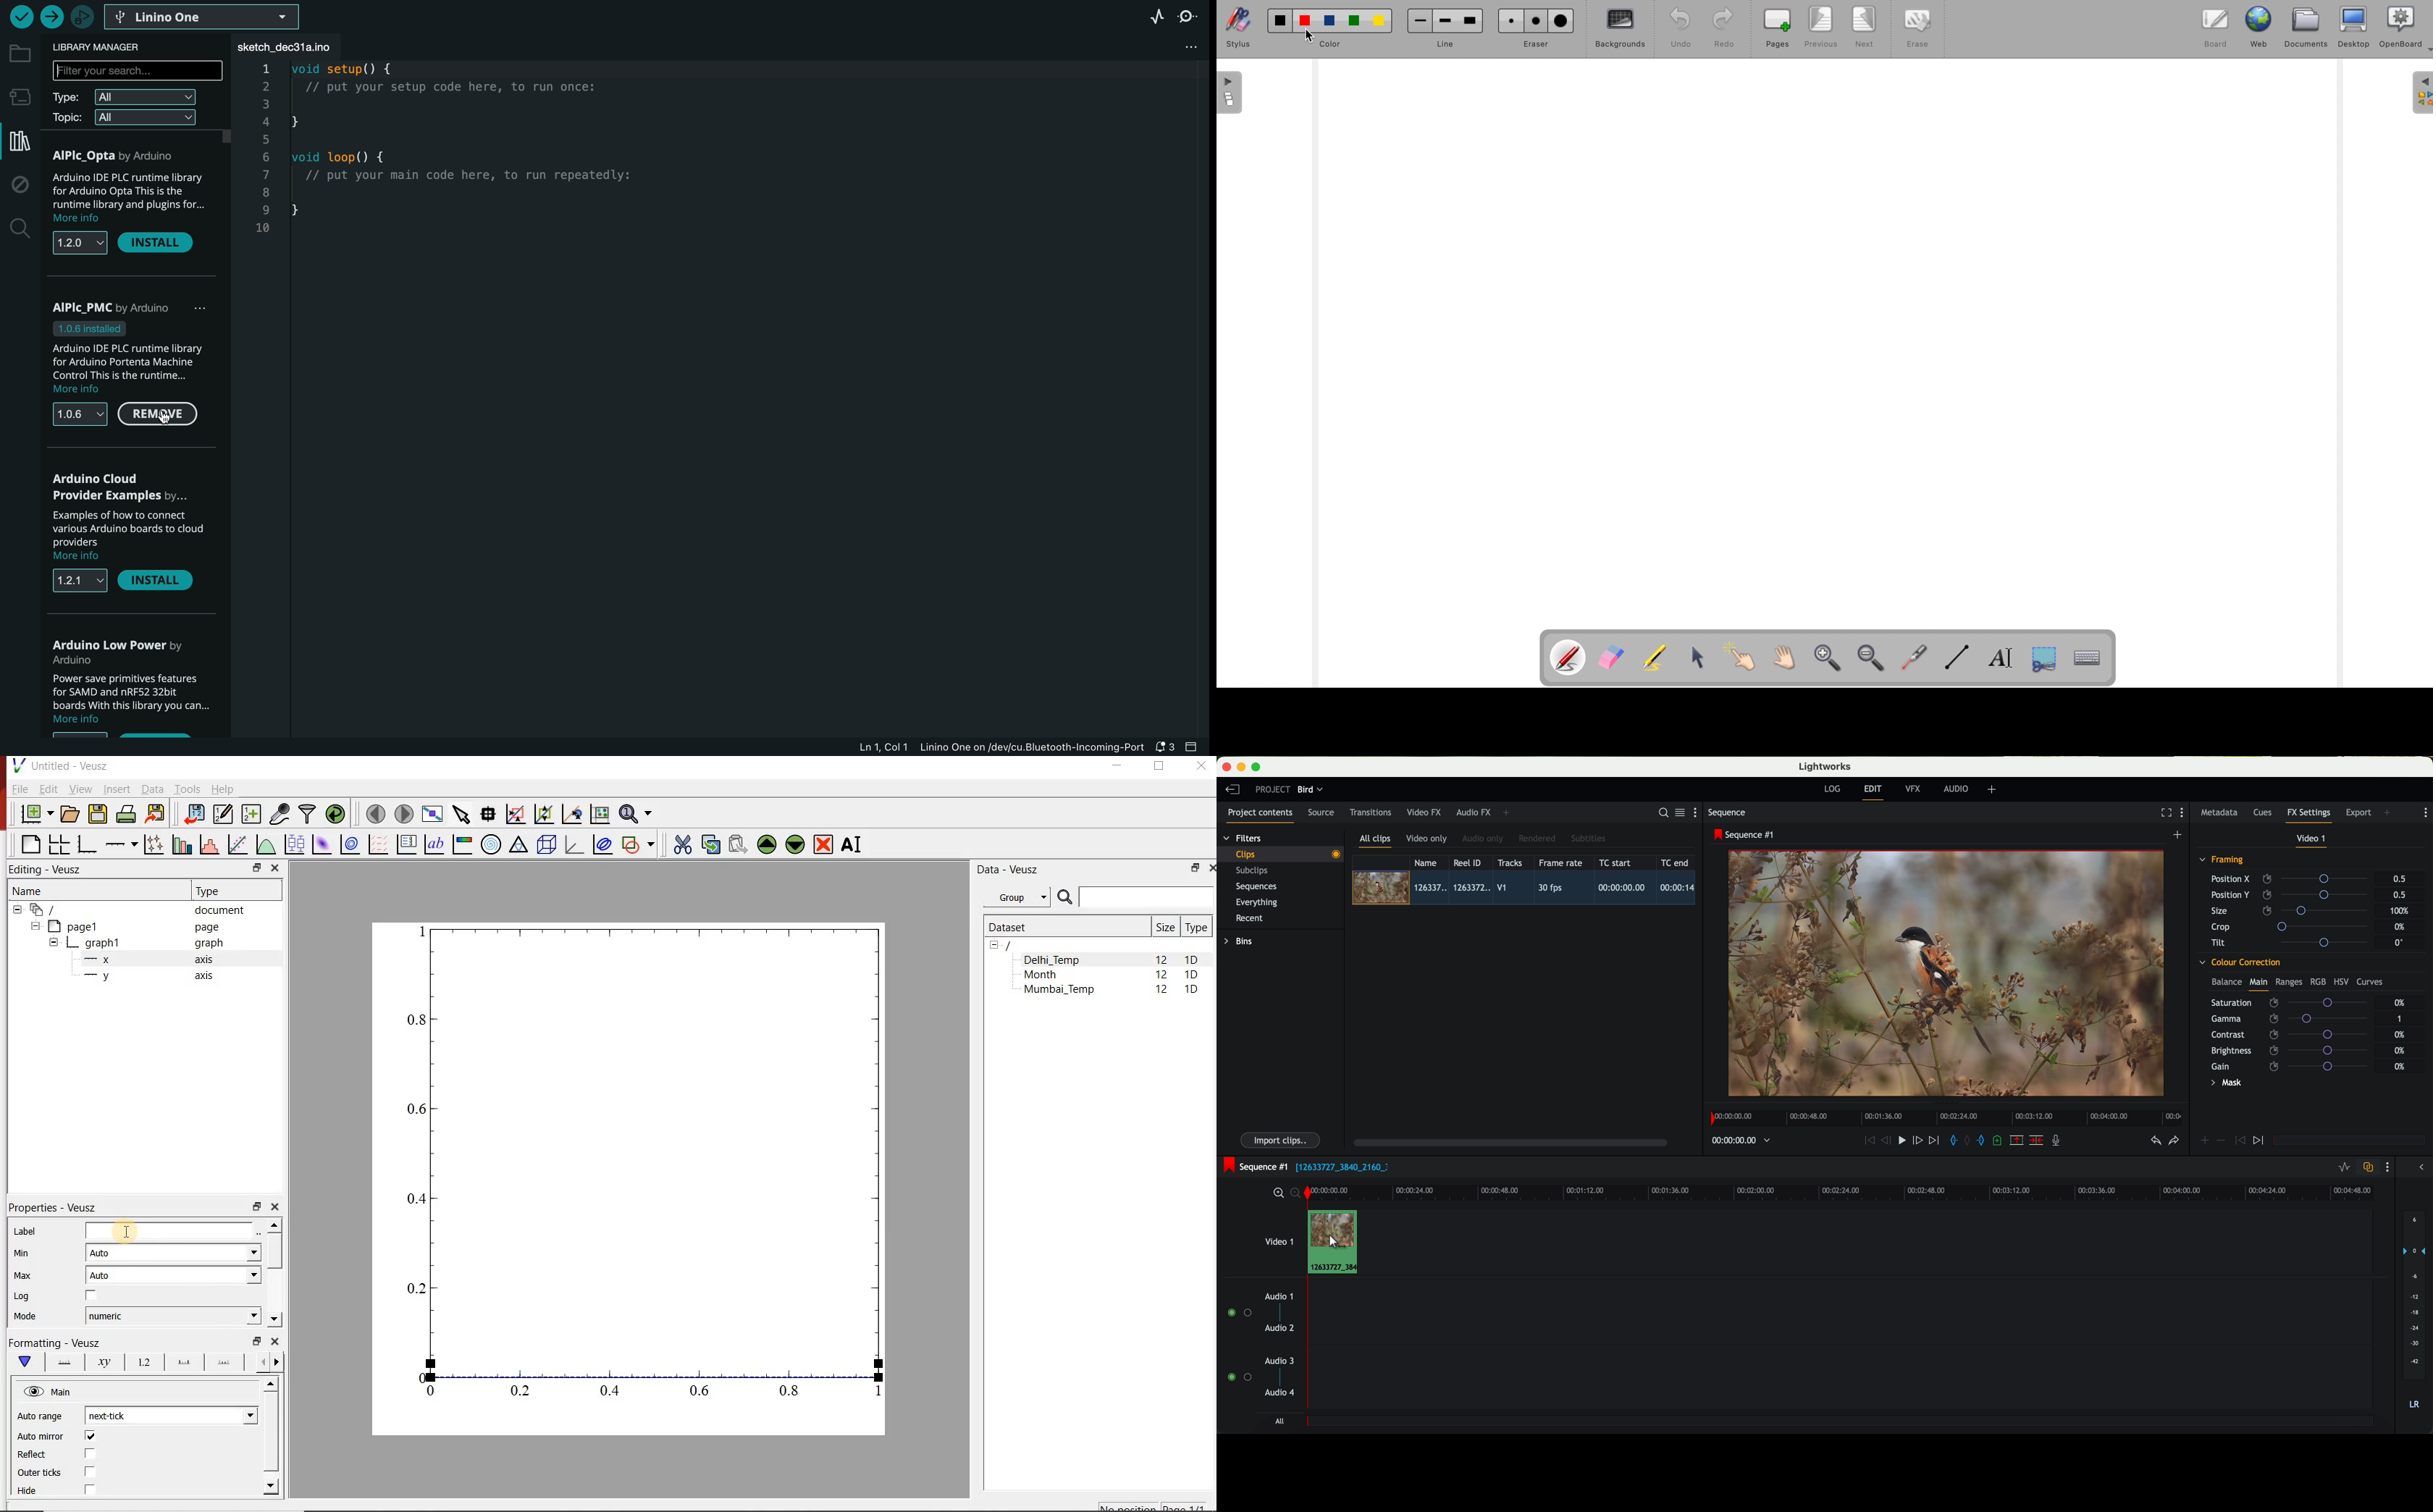 This screenshot has width=2436, height=1512. Describe the element at coordinates (2400, 1066) in the screenshot. I see `0%` at that location.